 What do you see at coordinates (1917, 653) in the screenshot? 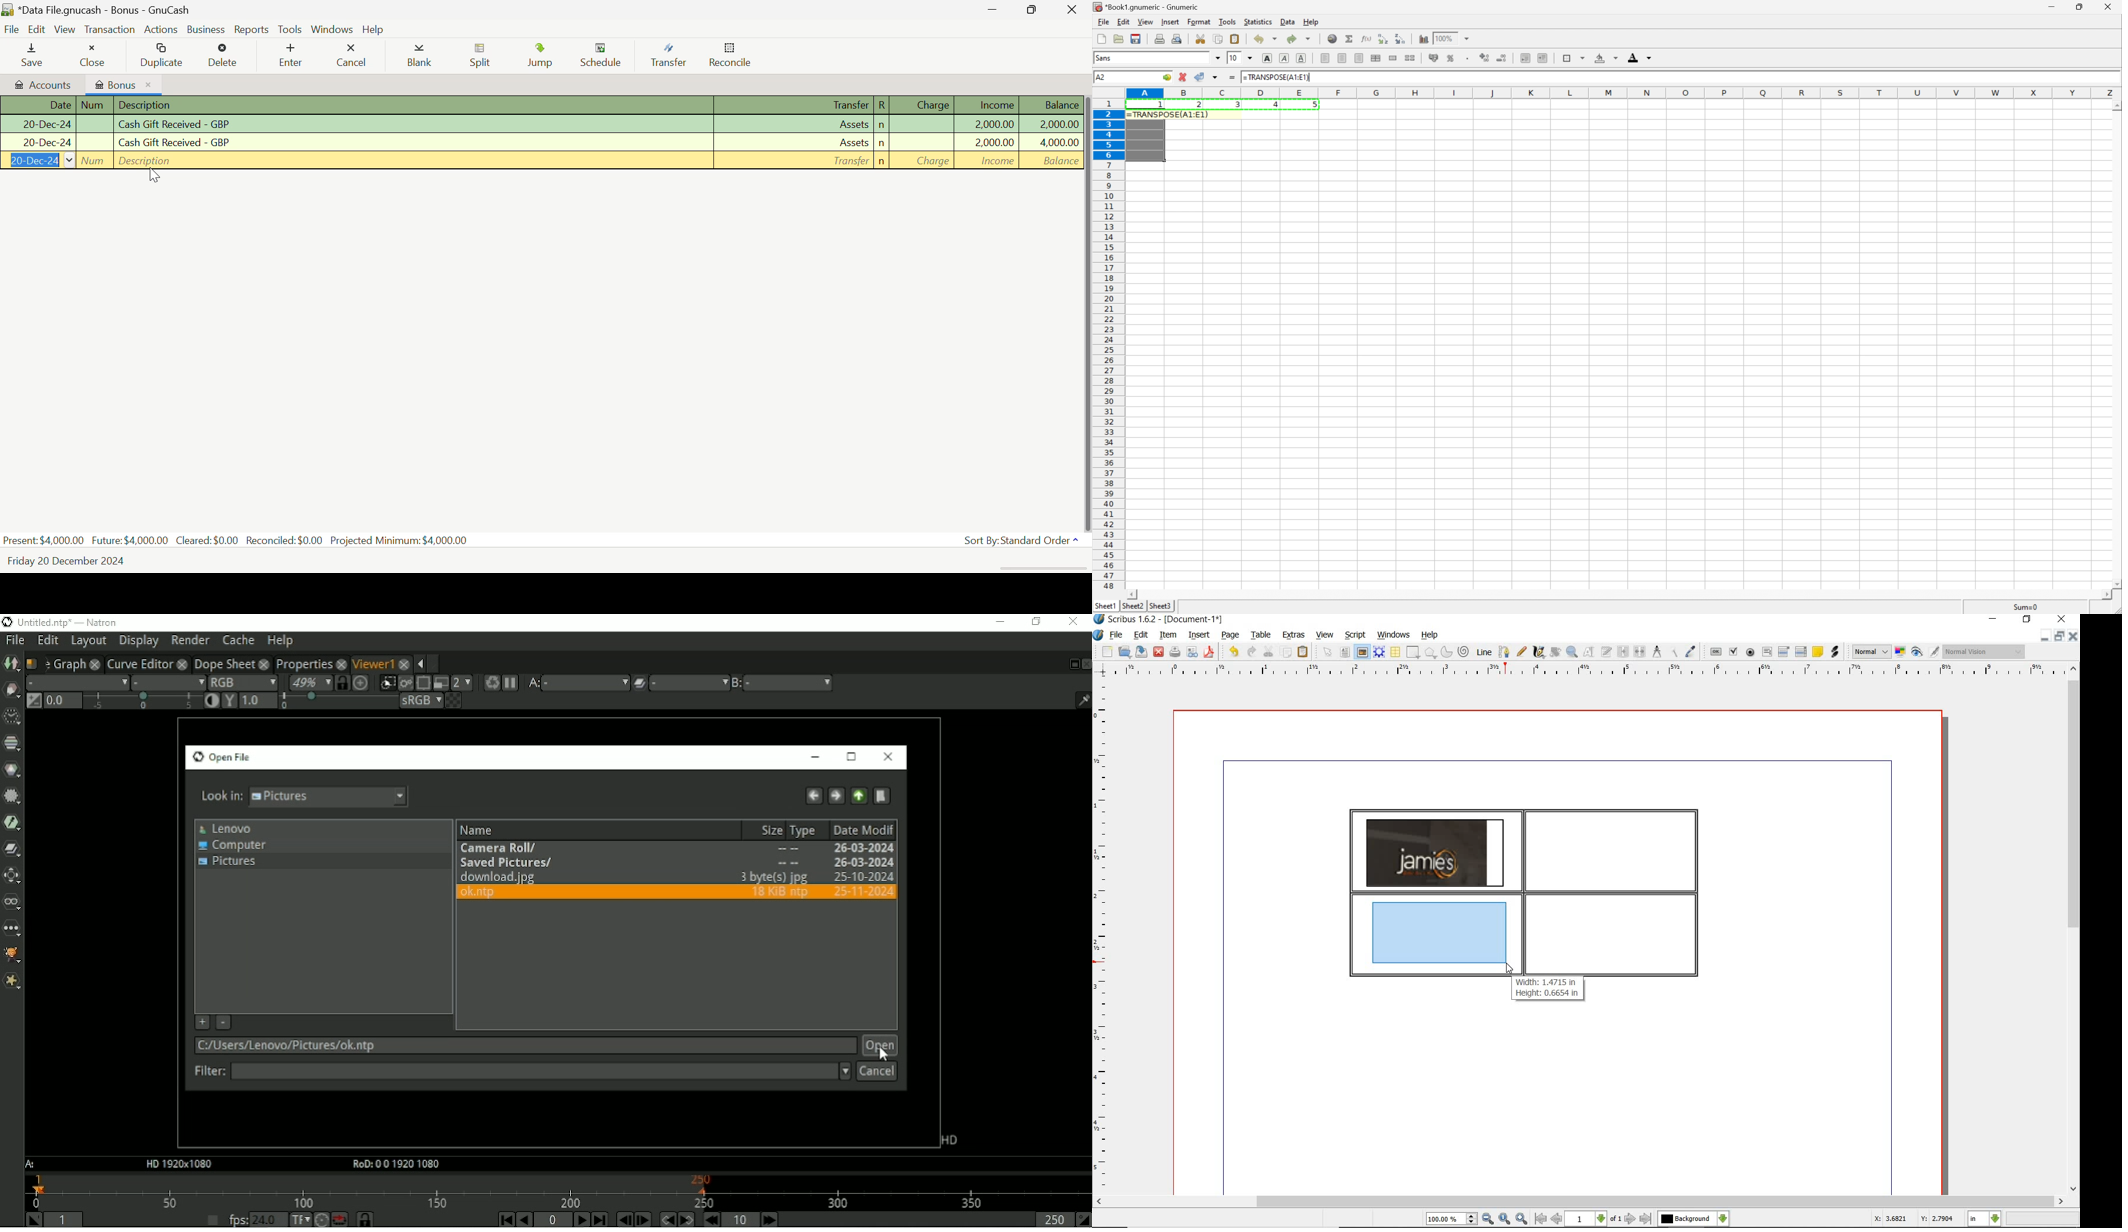
I see `preview mode` at bounding box center [1917, 653].